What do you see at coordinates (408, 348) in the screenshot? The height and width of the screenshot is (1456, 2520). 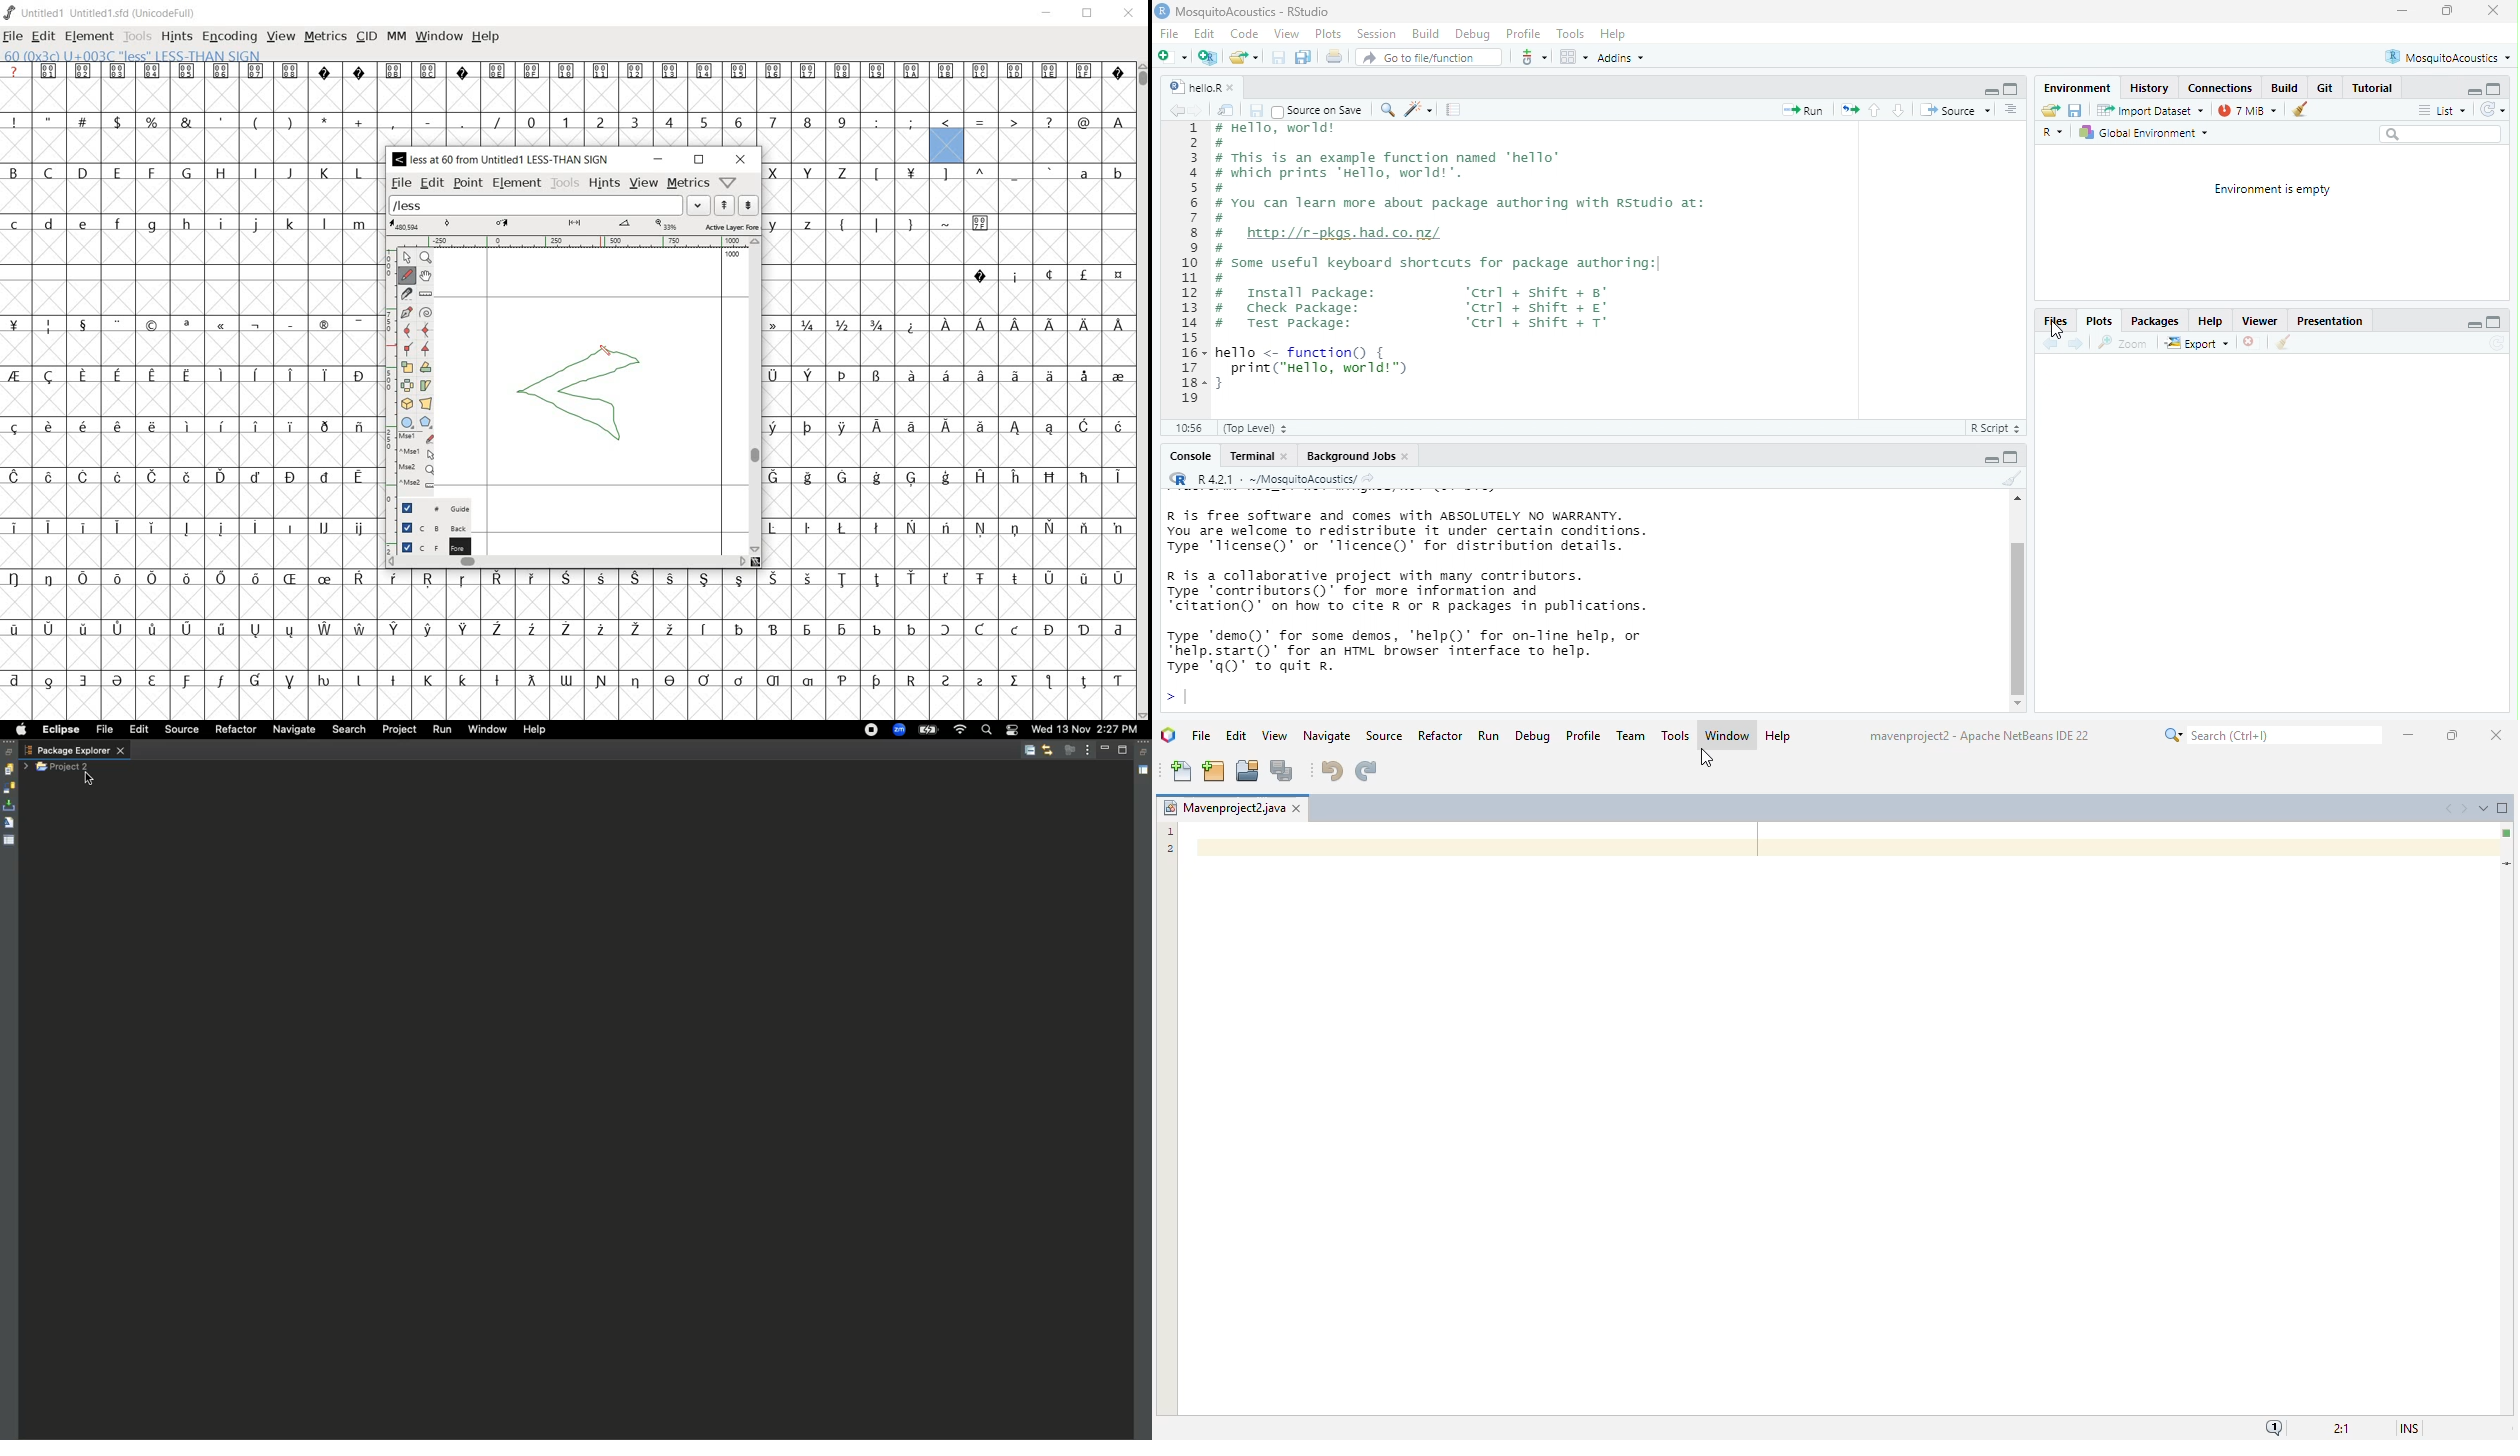 I see `Add a corner point` at bounding box center [408, 348].